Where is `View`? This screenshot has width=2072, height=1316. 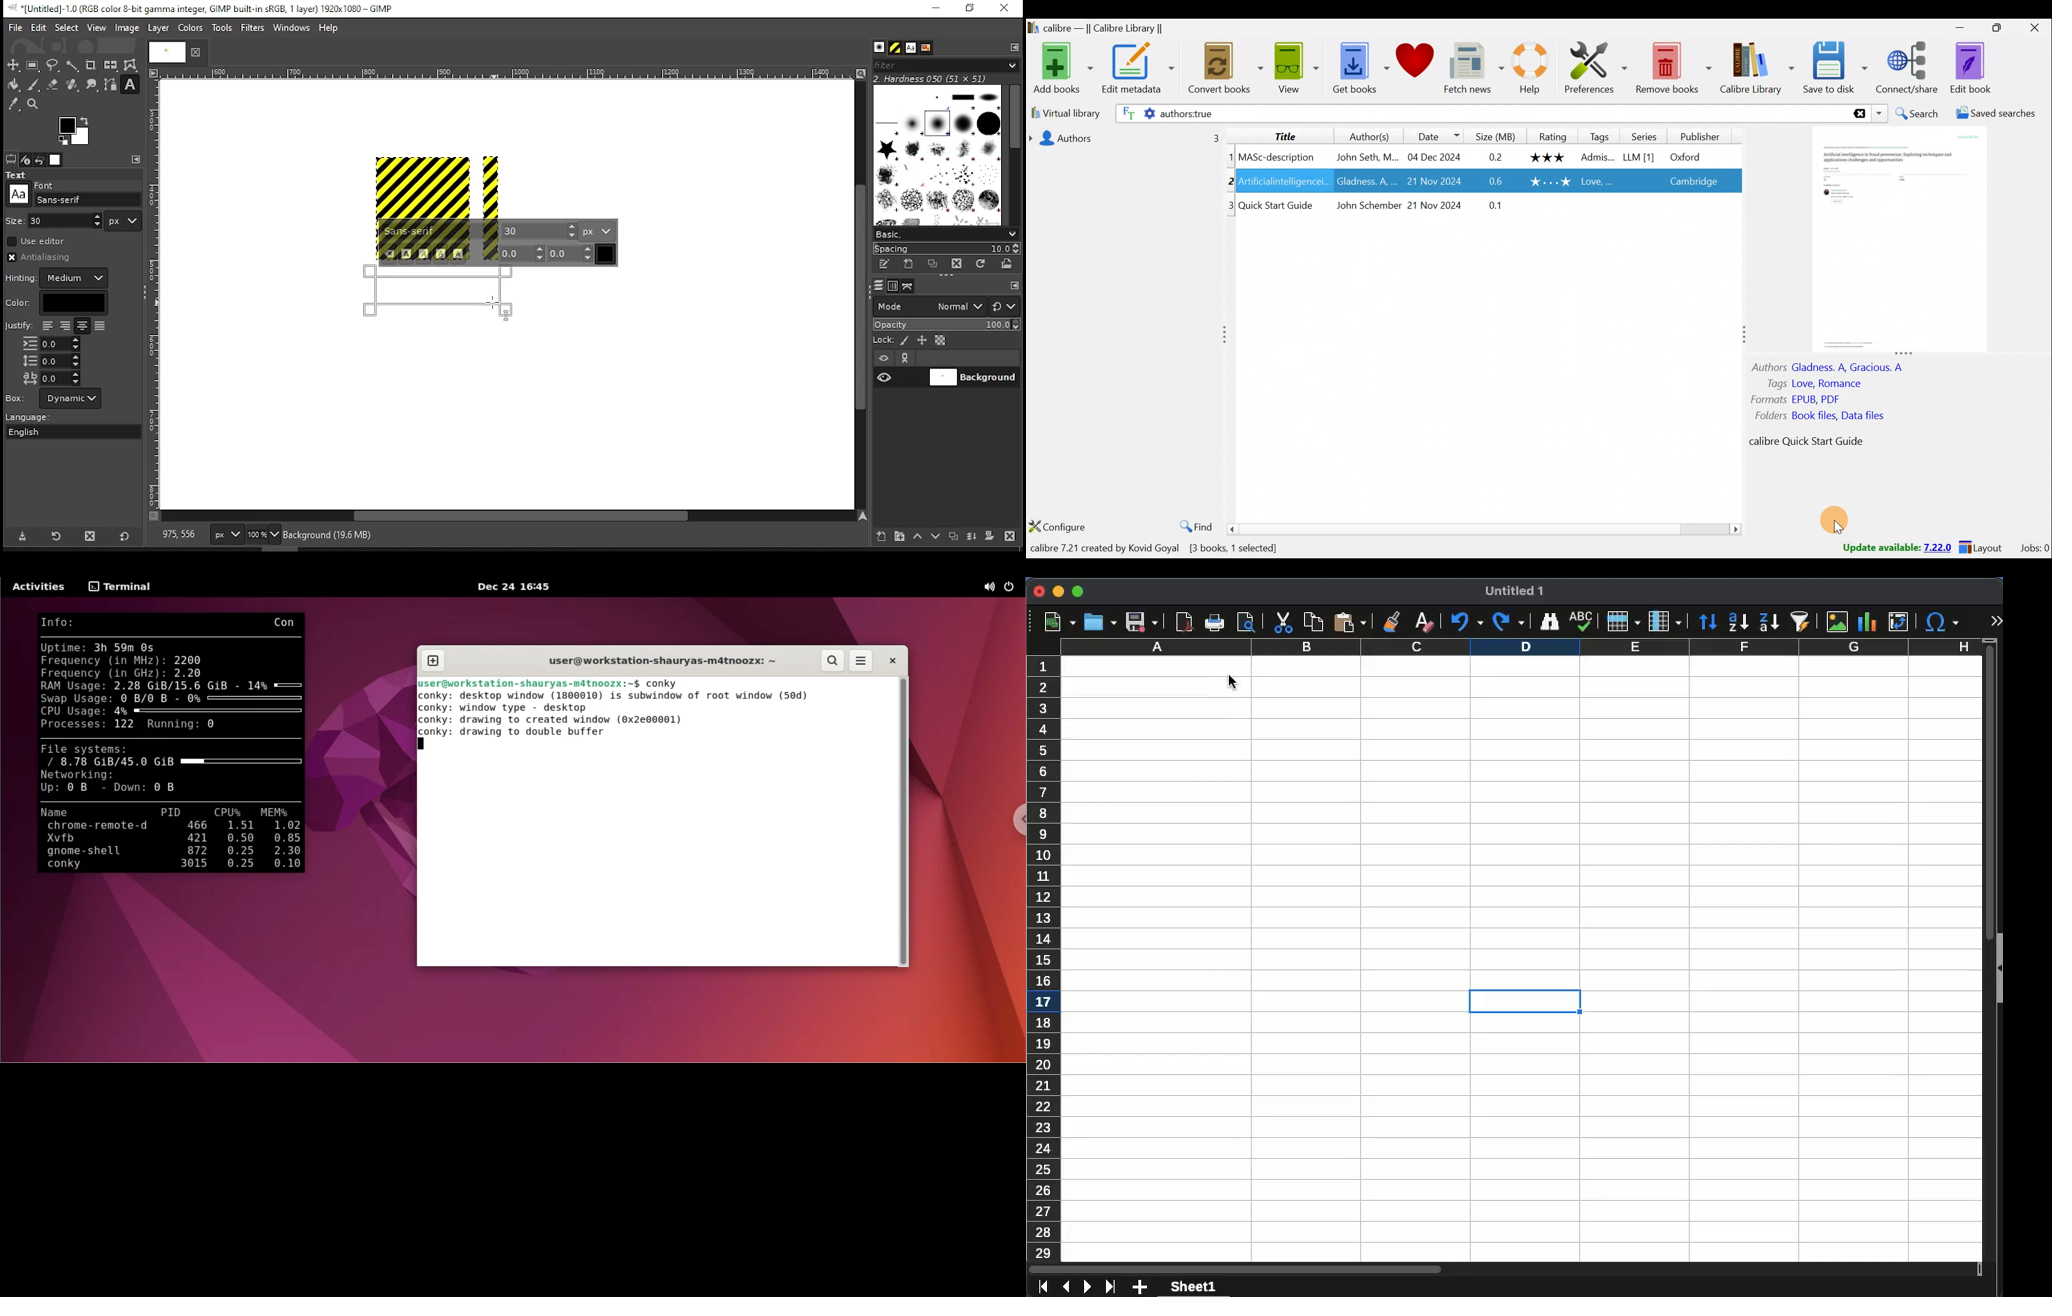
View is located at coordinates (1288, 70).